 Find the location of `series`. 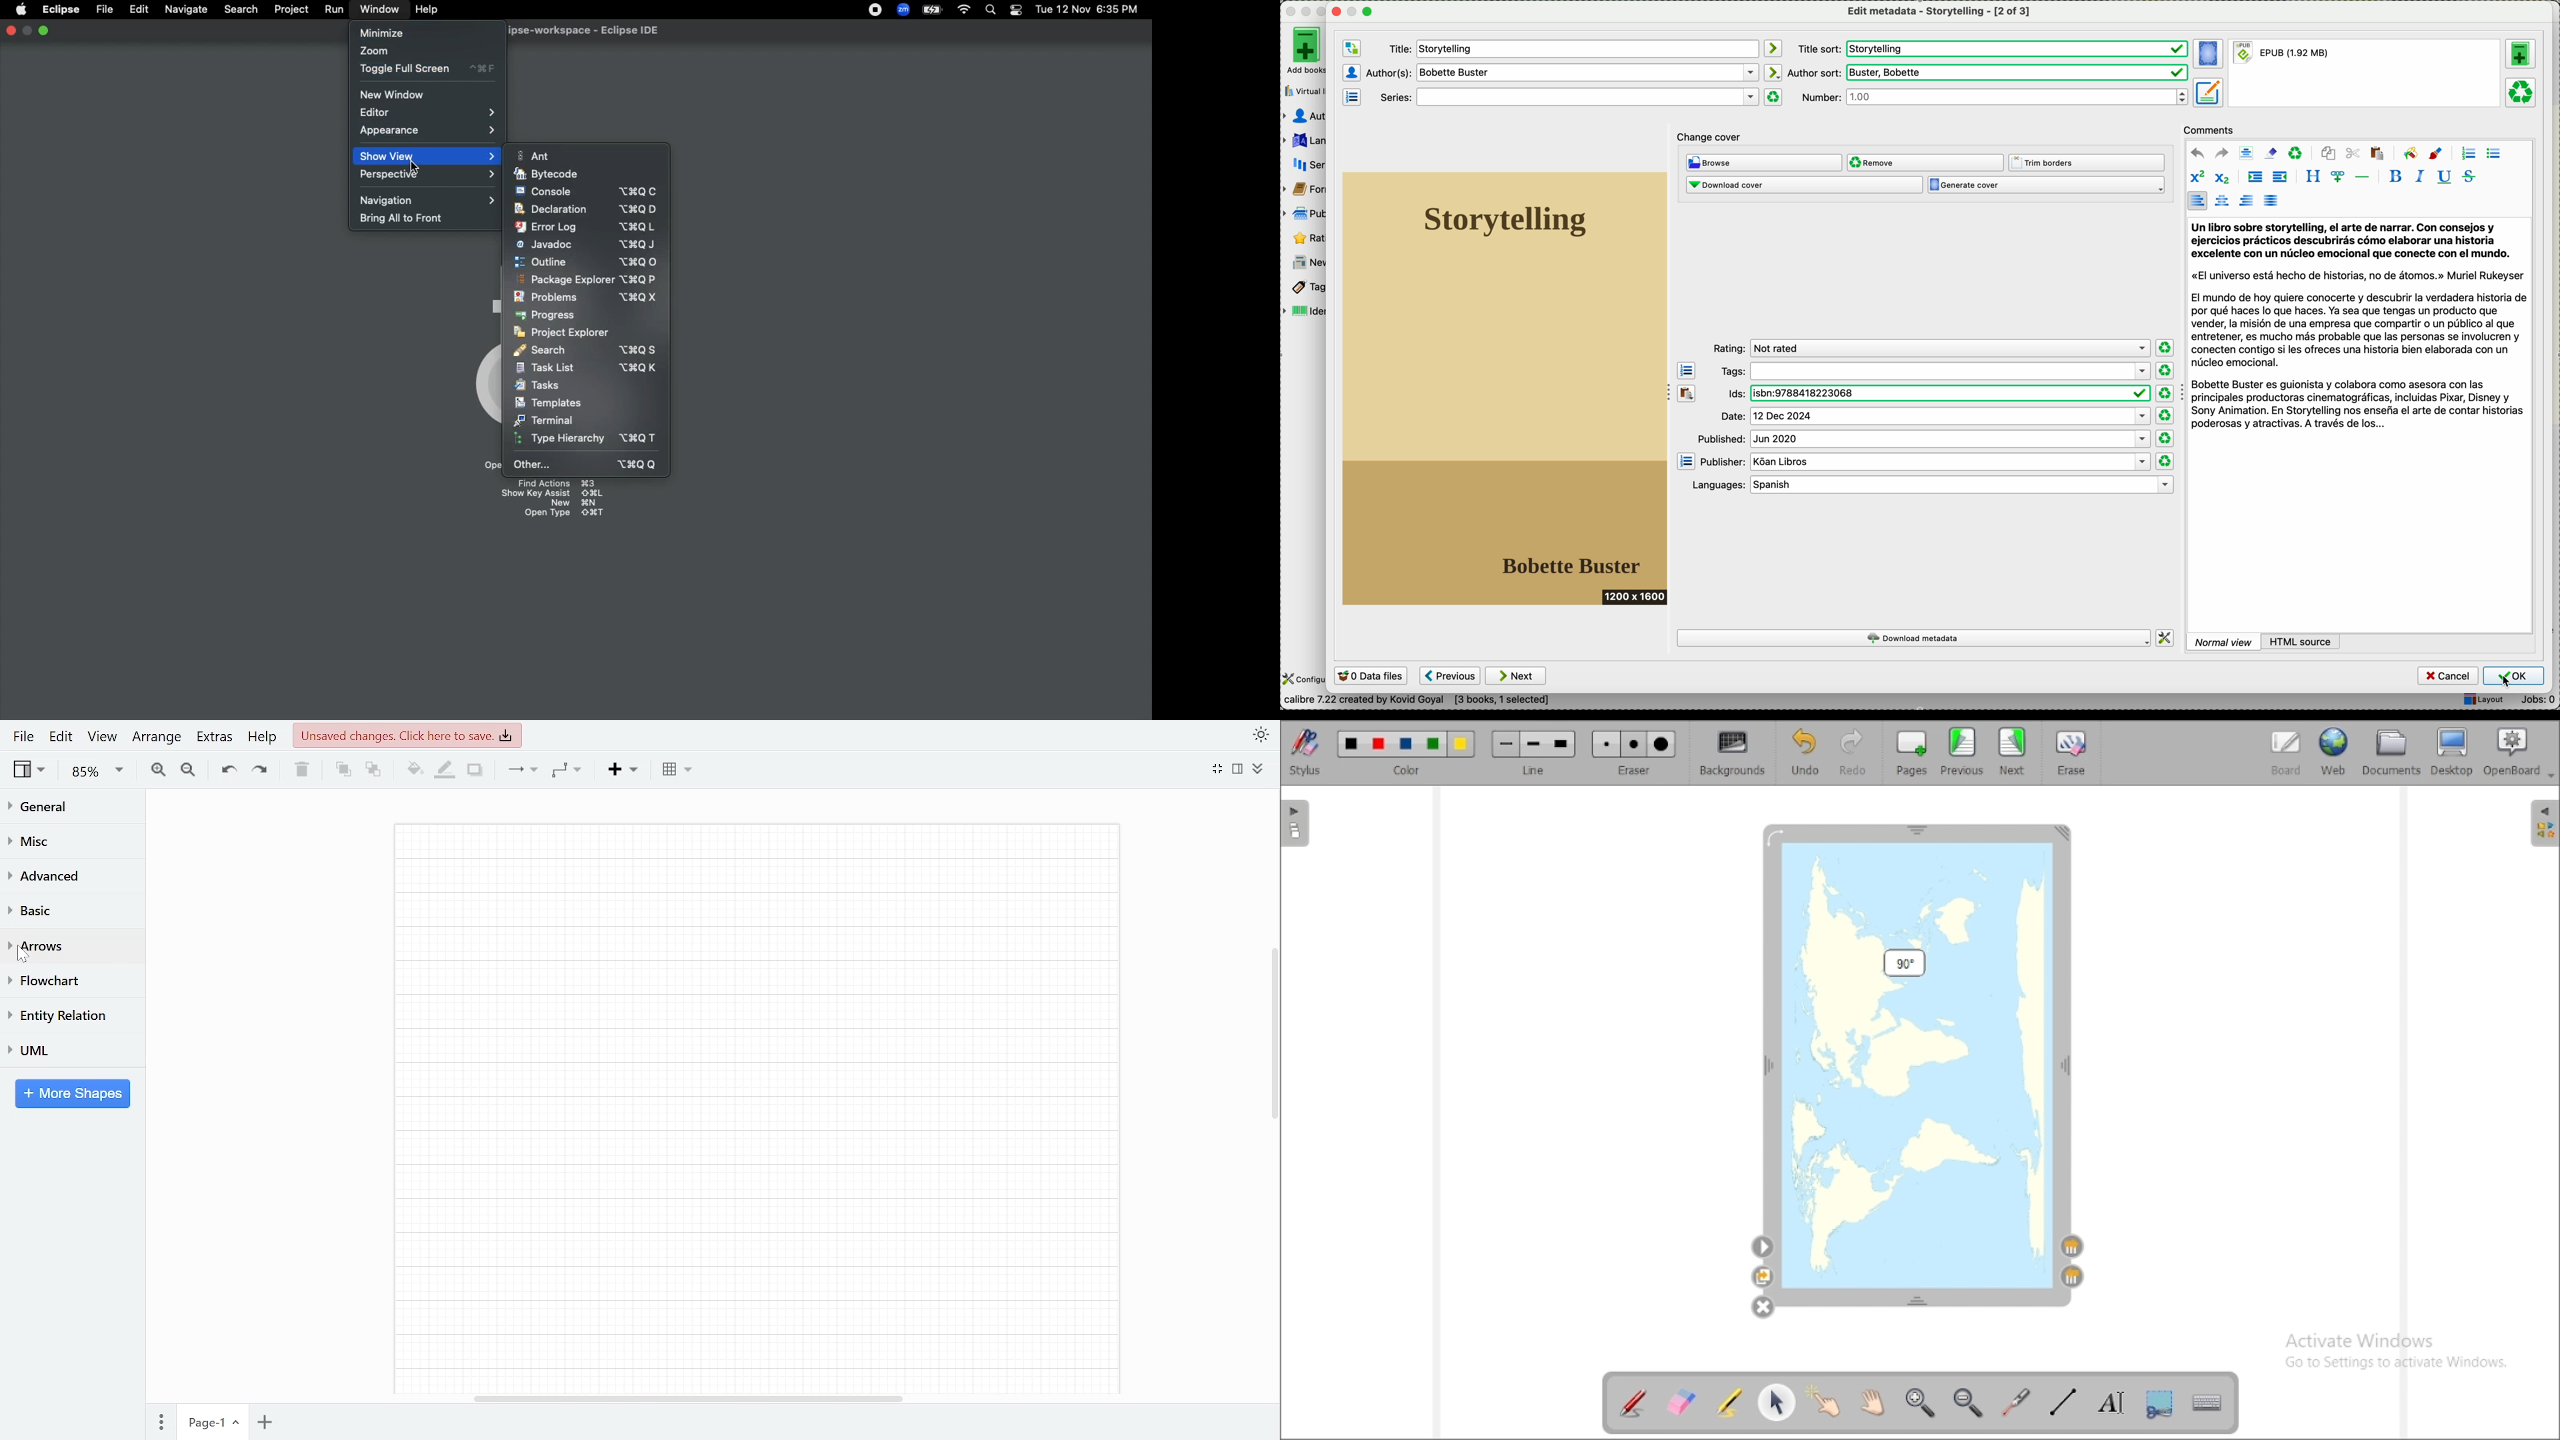

series is located at coordinates (1312, 162).